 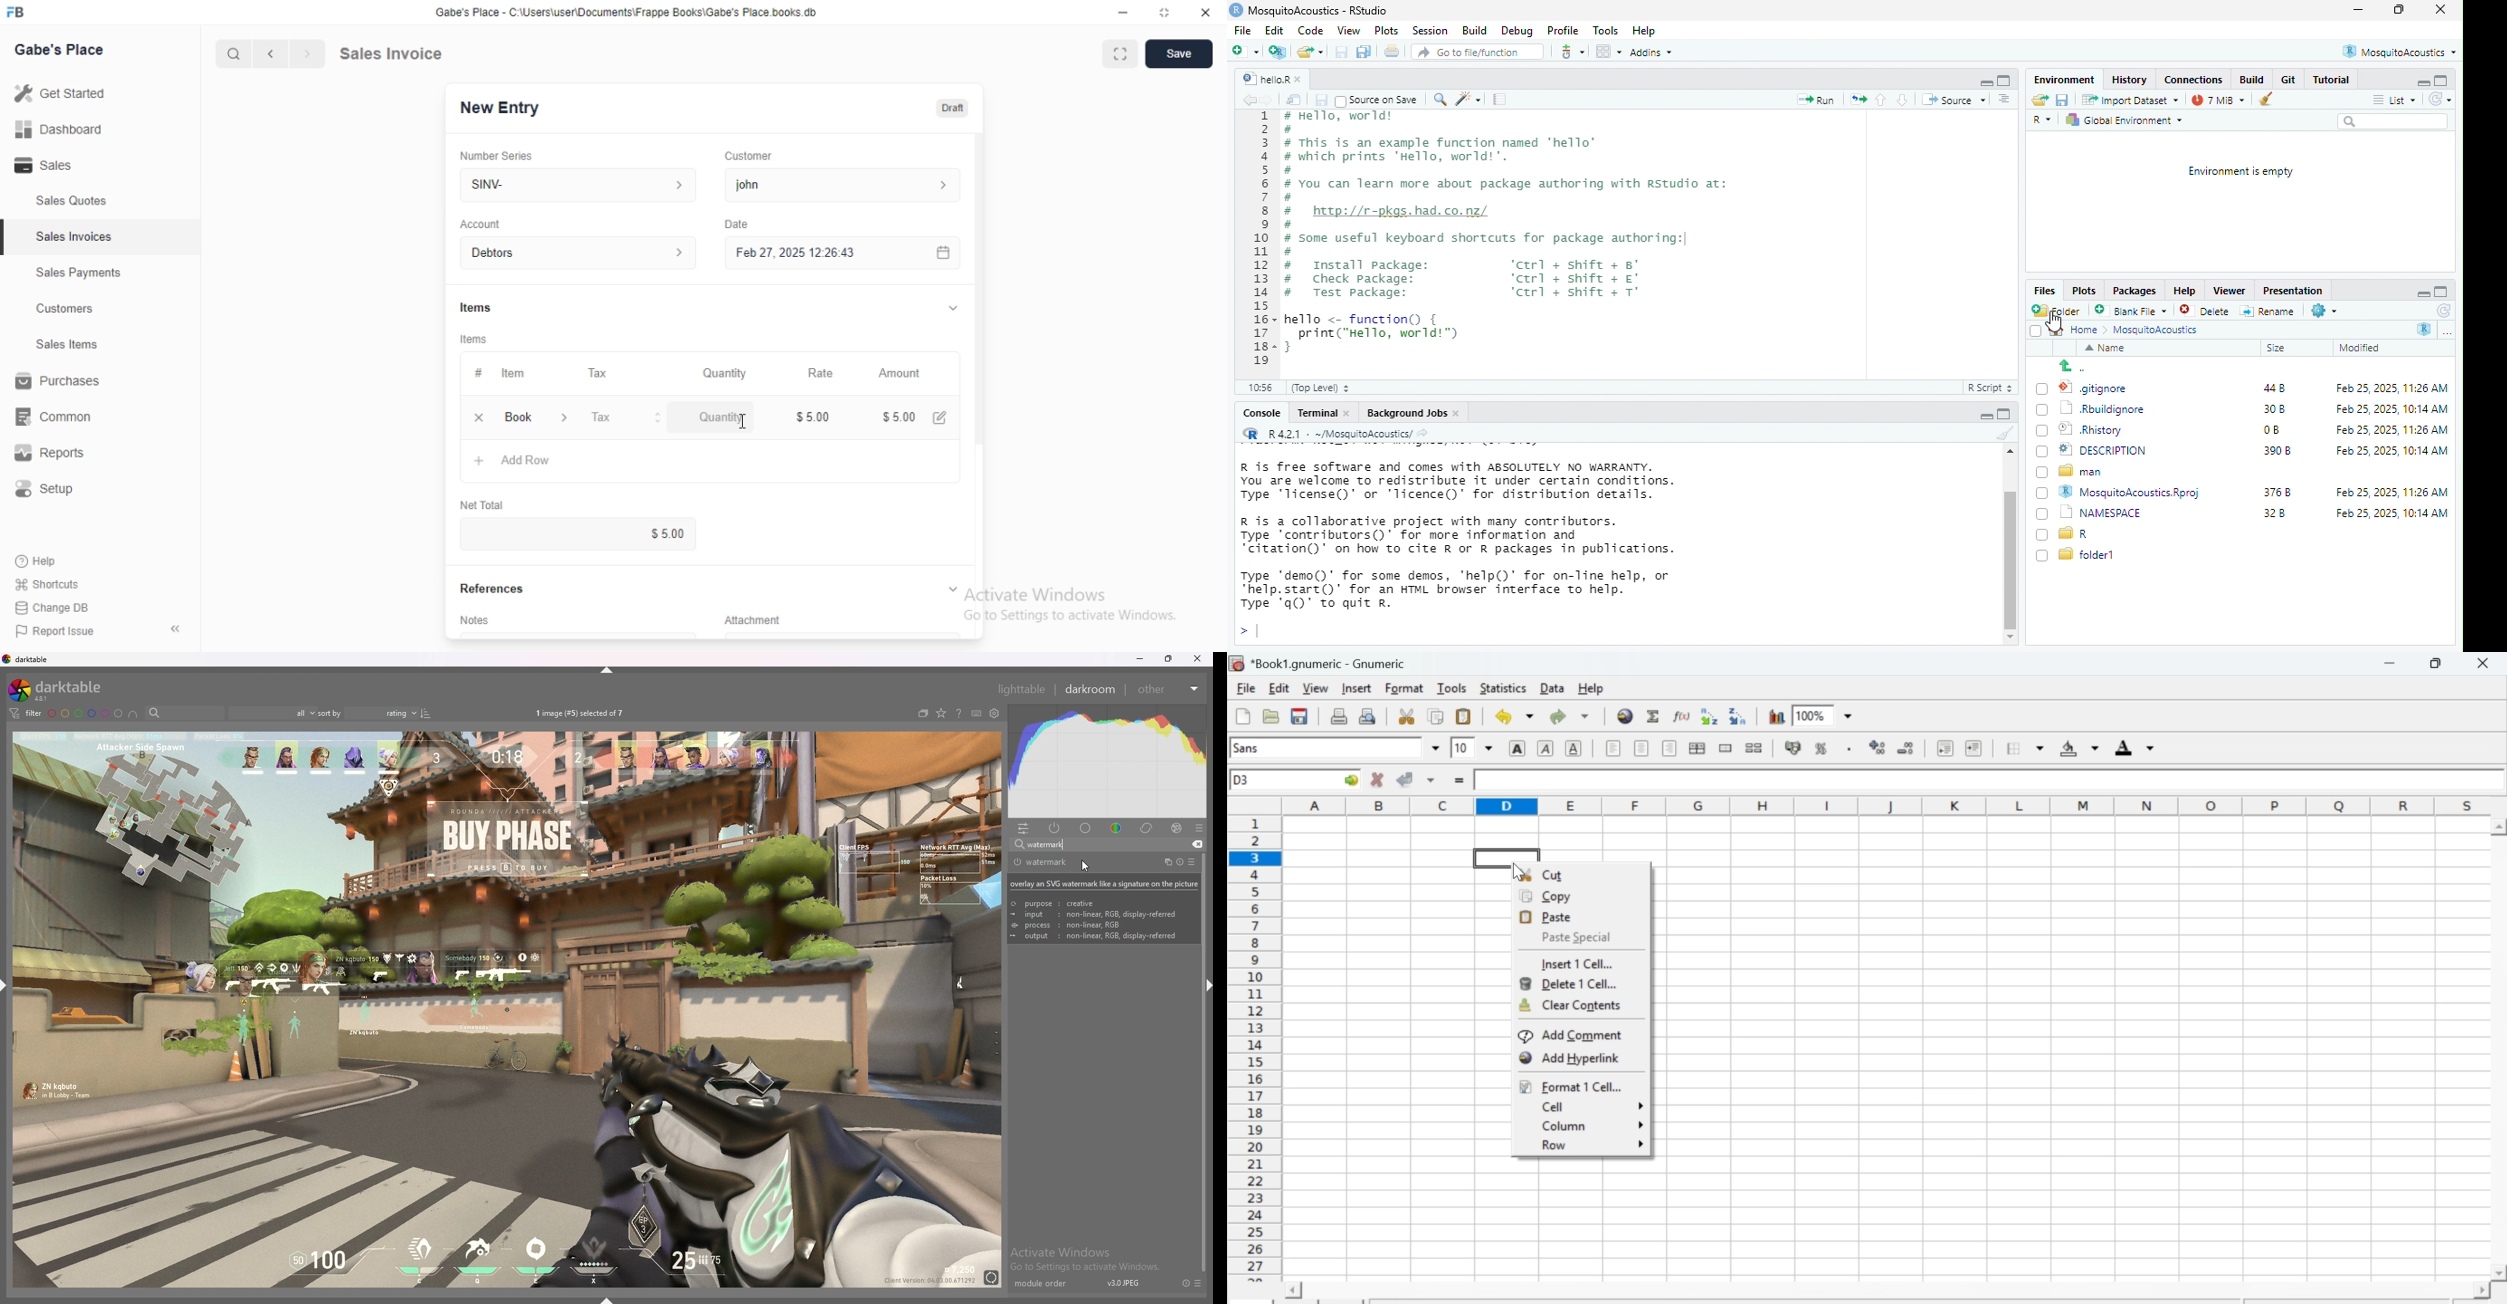 I want to click on Save, so click(x=1299, y=717).